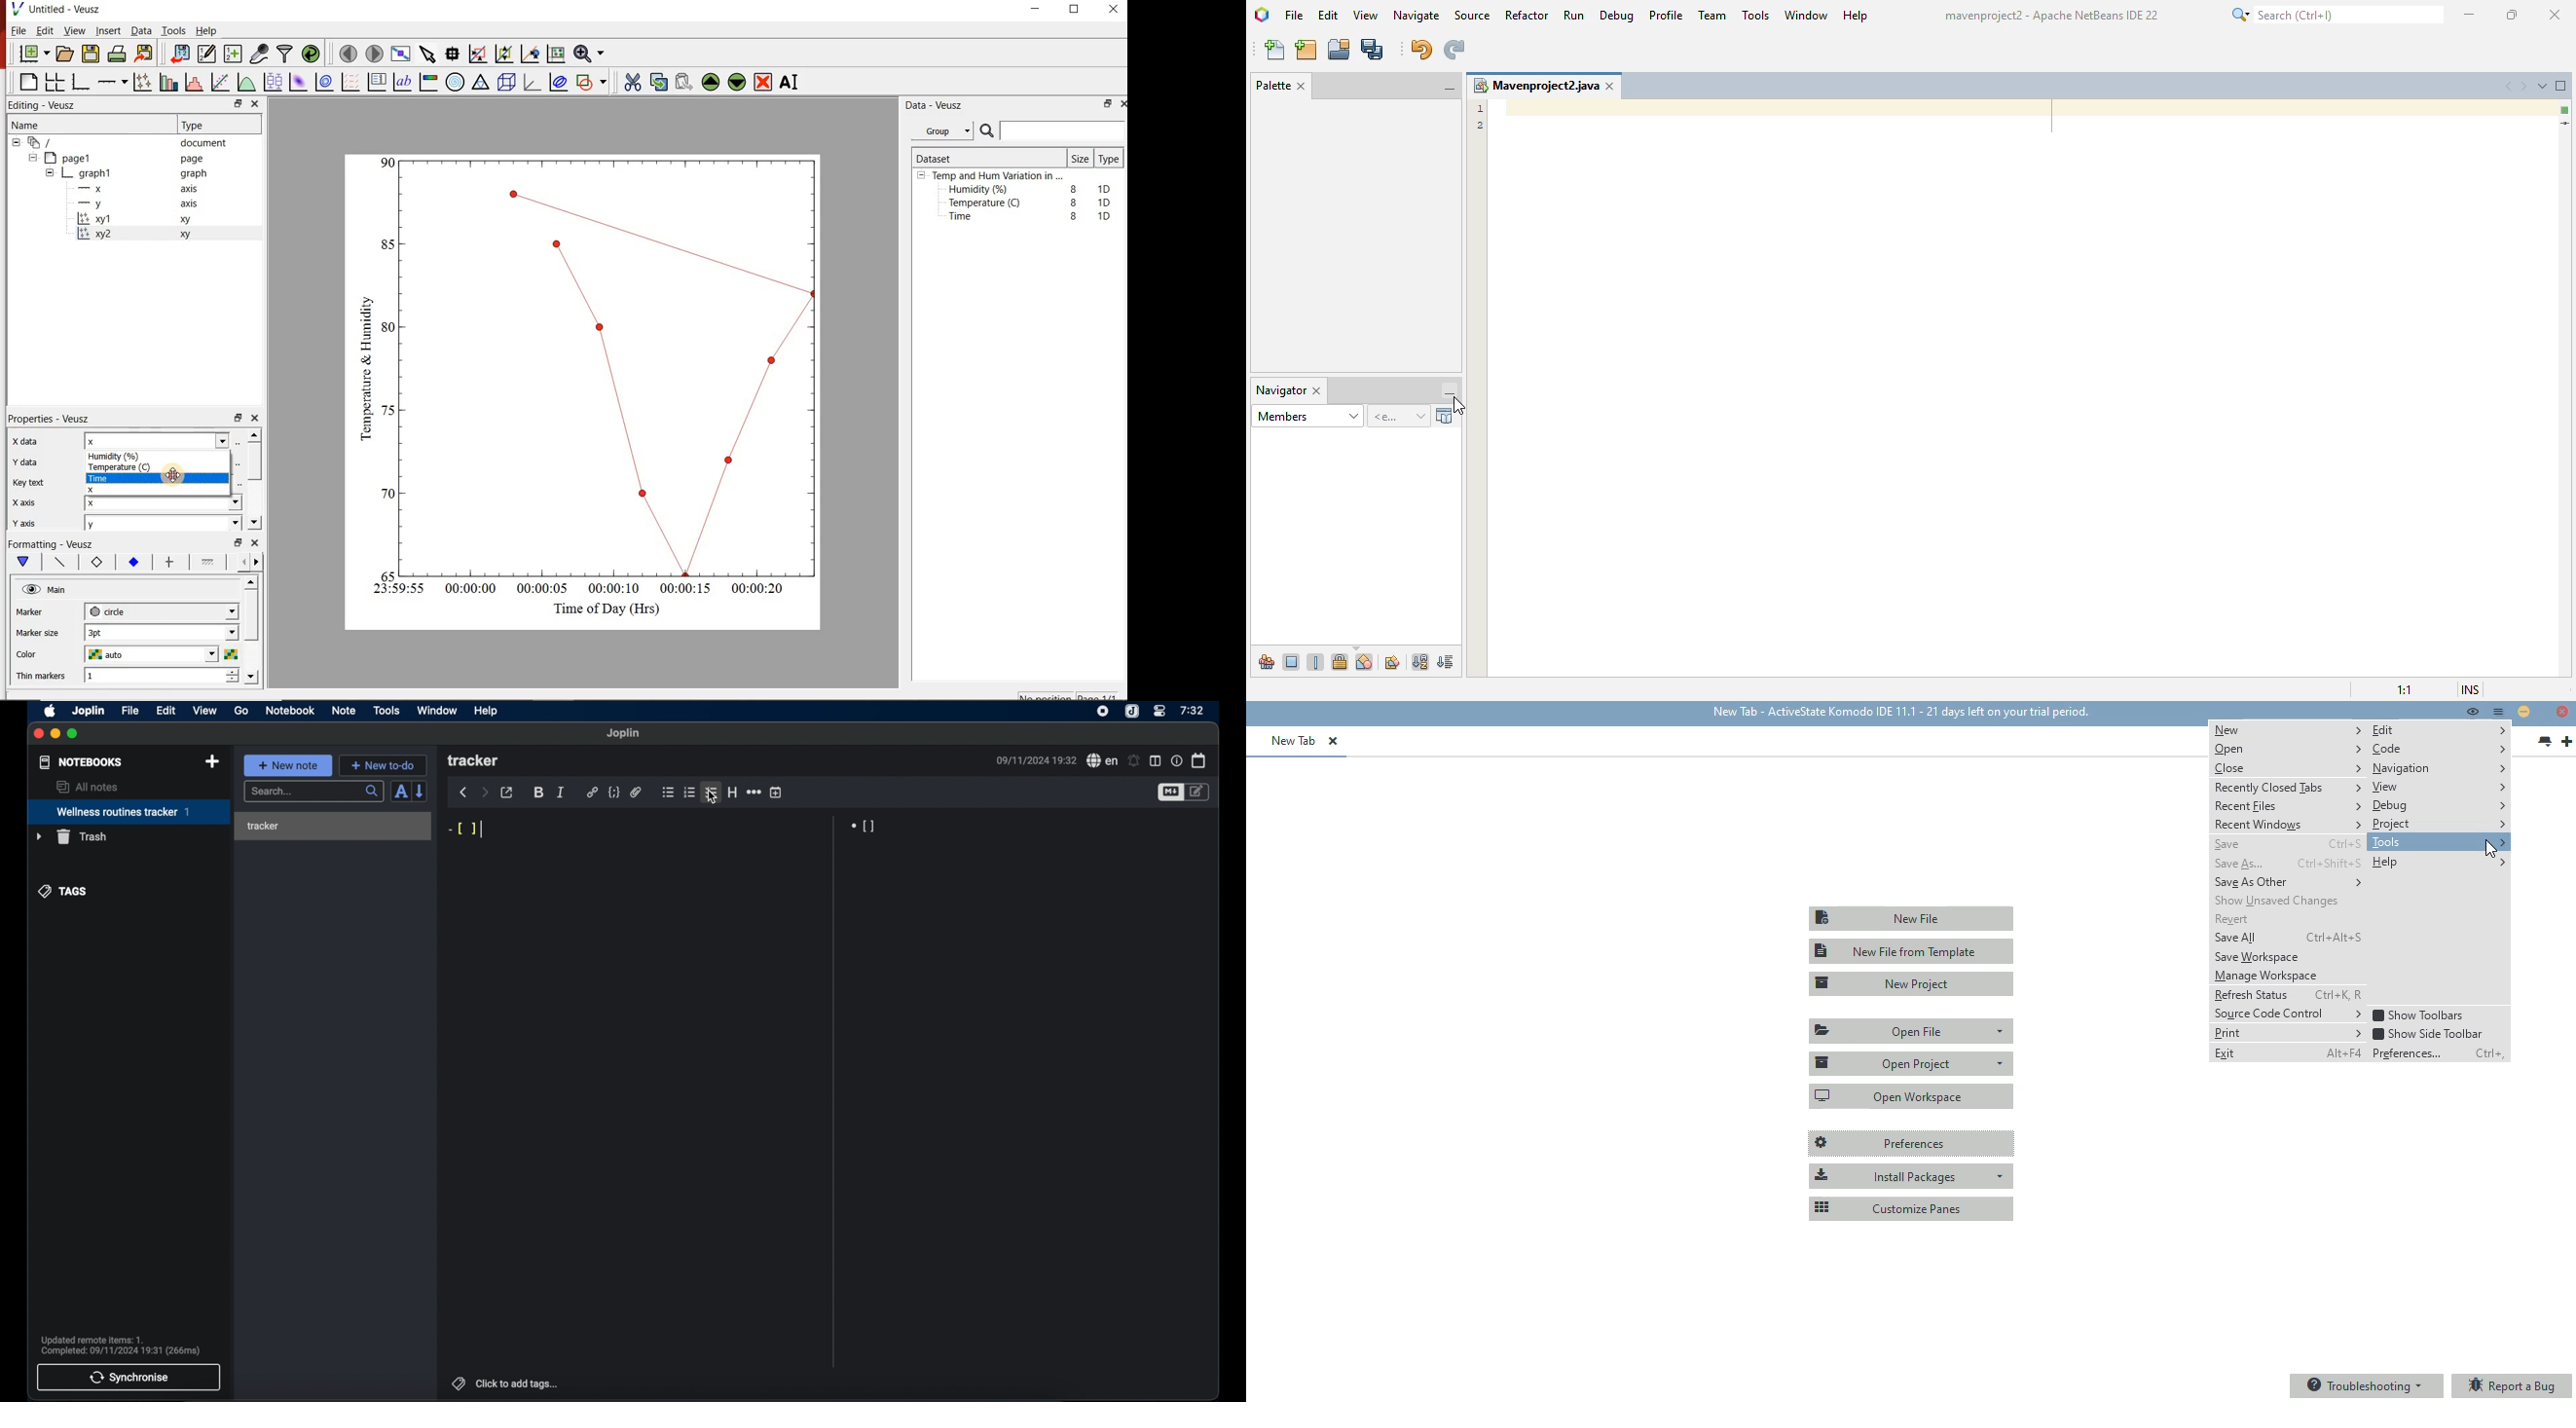 The width and height of the screenshot is (2576, 1428). Describe the element at coordinates (624, 733) in the screenshot. I see `joplin` at that location.